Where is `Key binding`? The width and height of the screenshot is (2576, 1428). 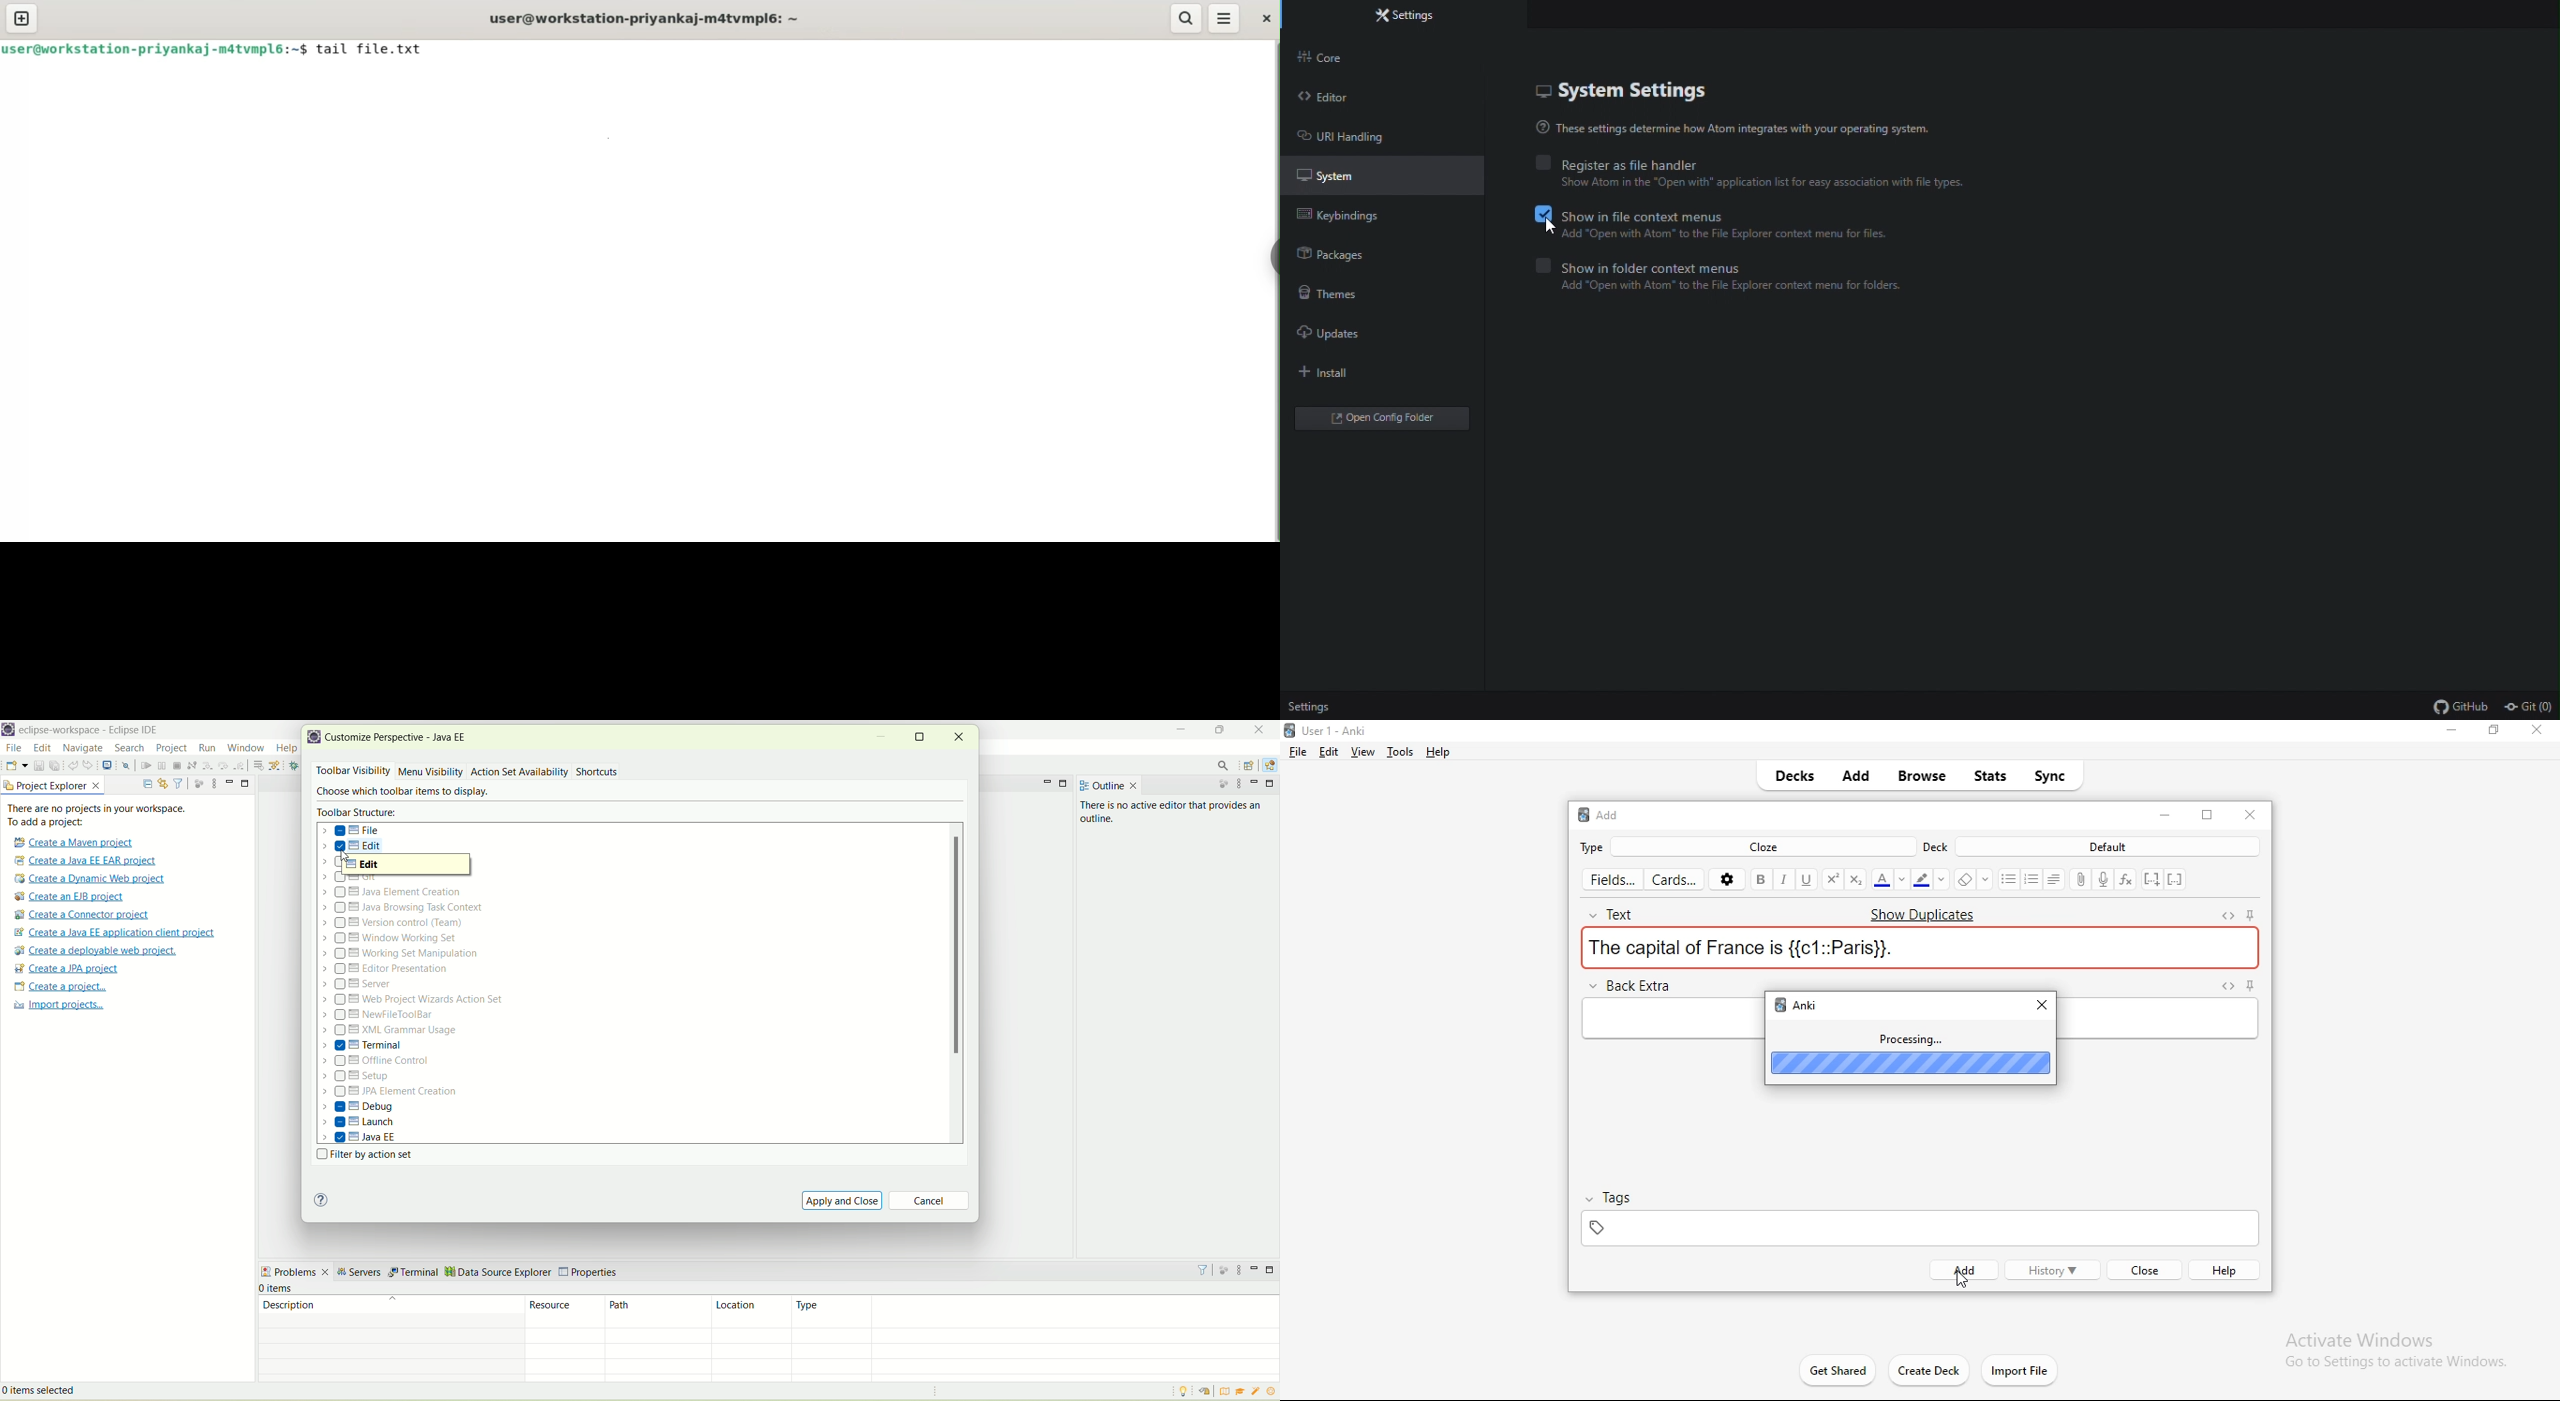 Key binding is located at coordinates (1347, 220).